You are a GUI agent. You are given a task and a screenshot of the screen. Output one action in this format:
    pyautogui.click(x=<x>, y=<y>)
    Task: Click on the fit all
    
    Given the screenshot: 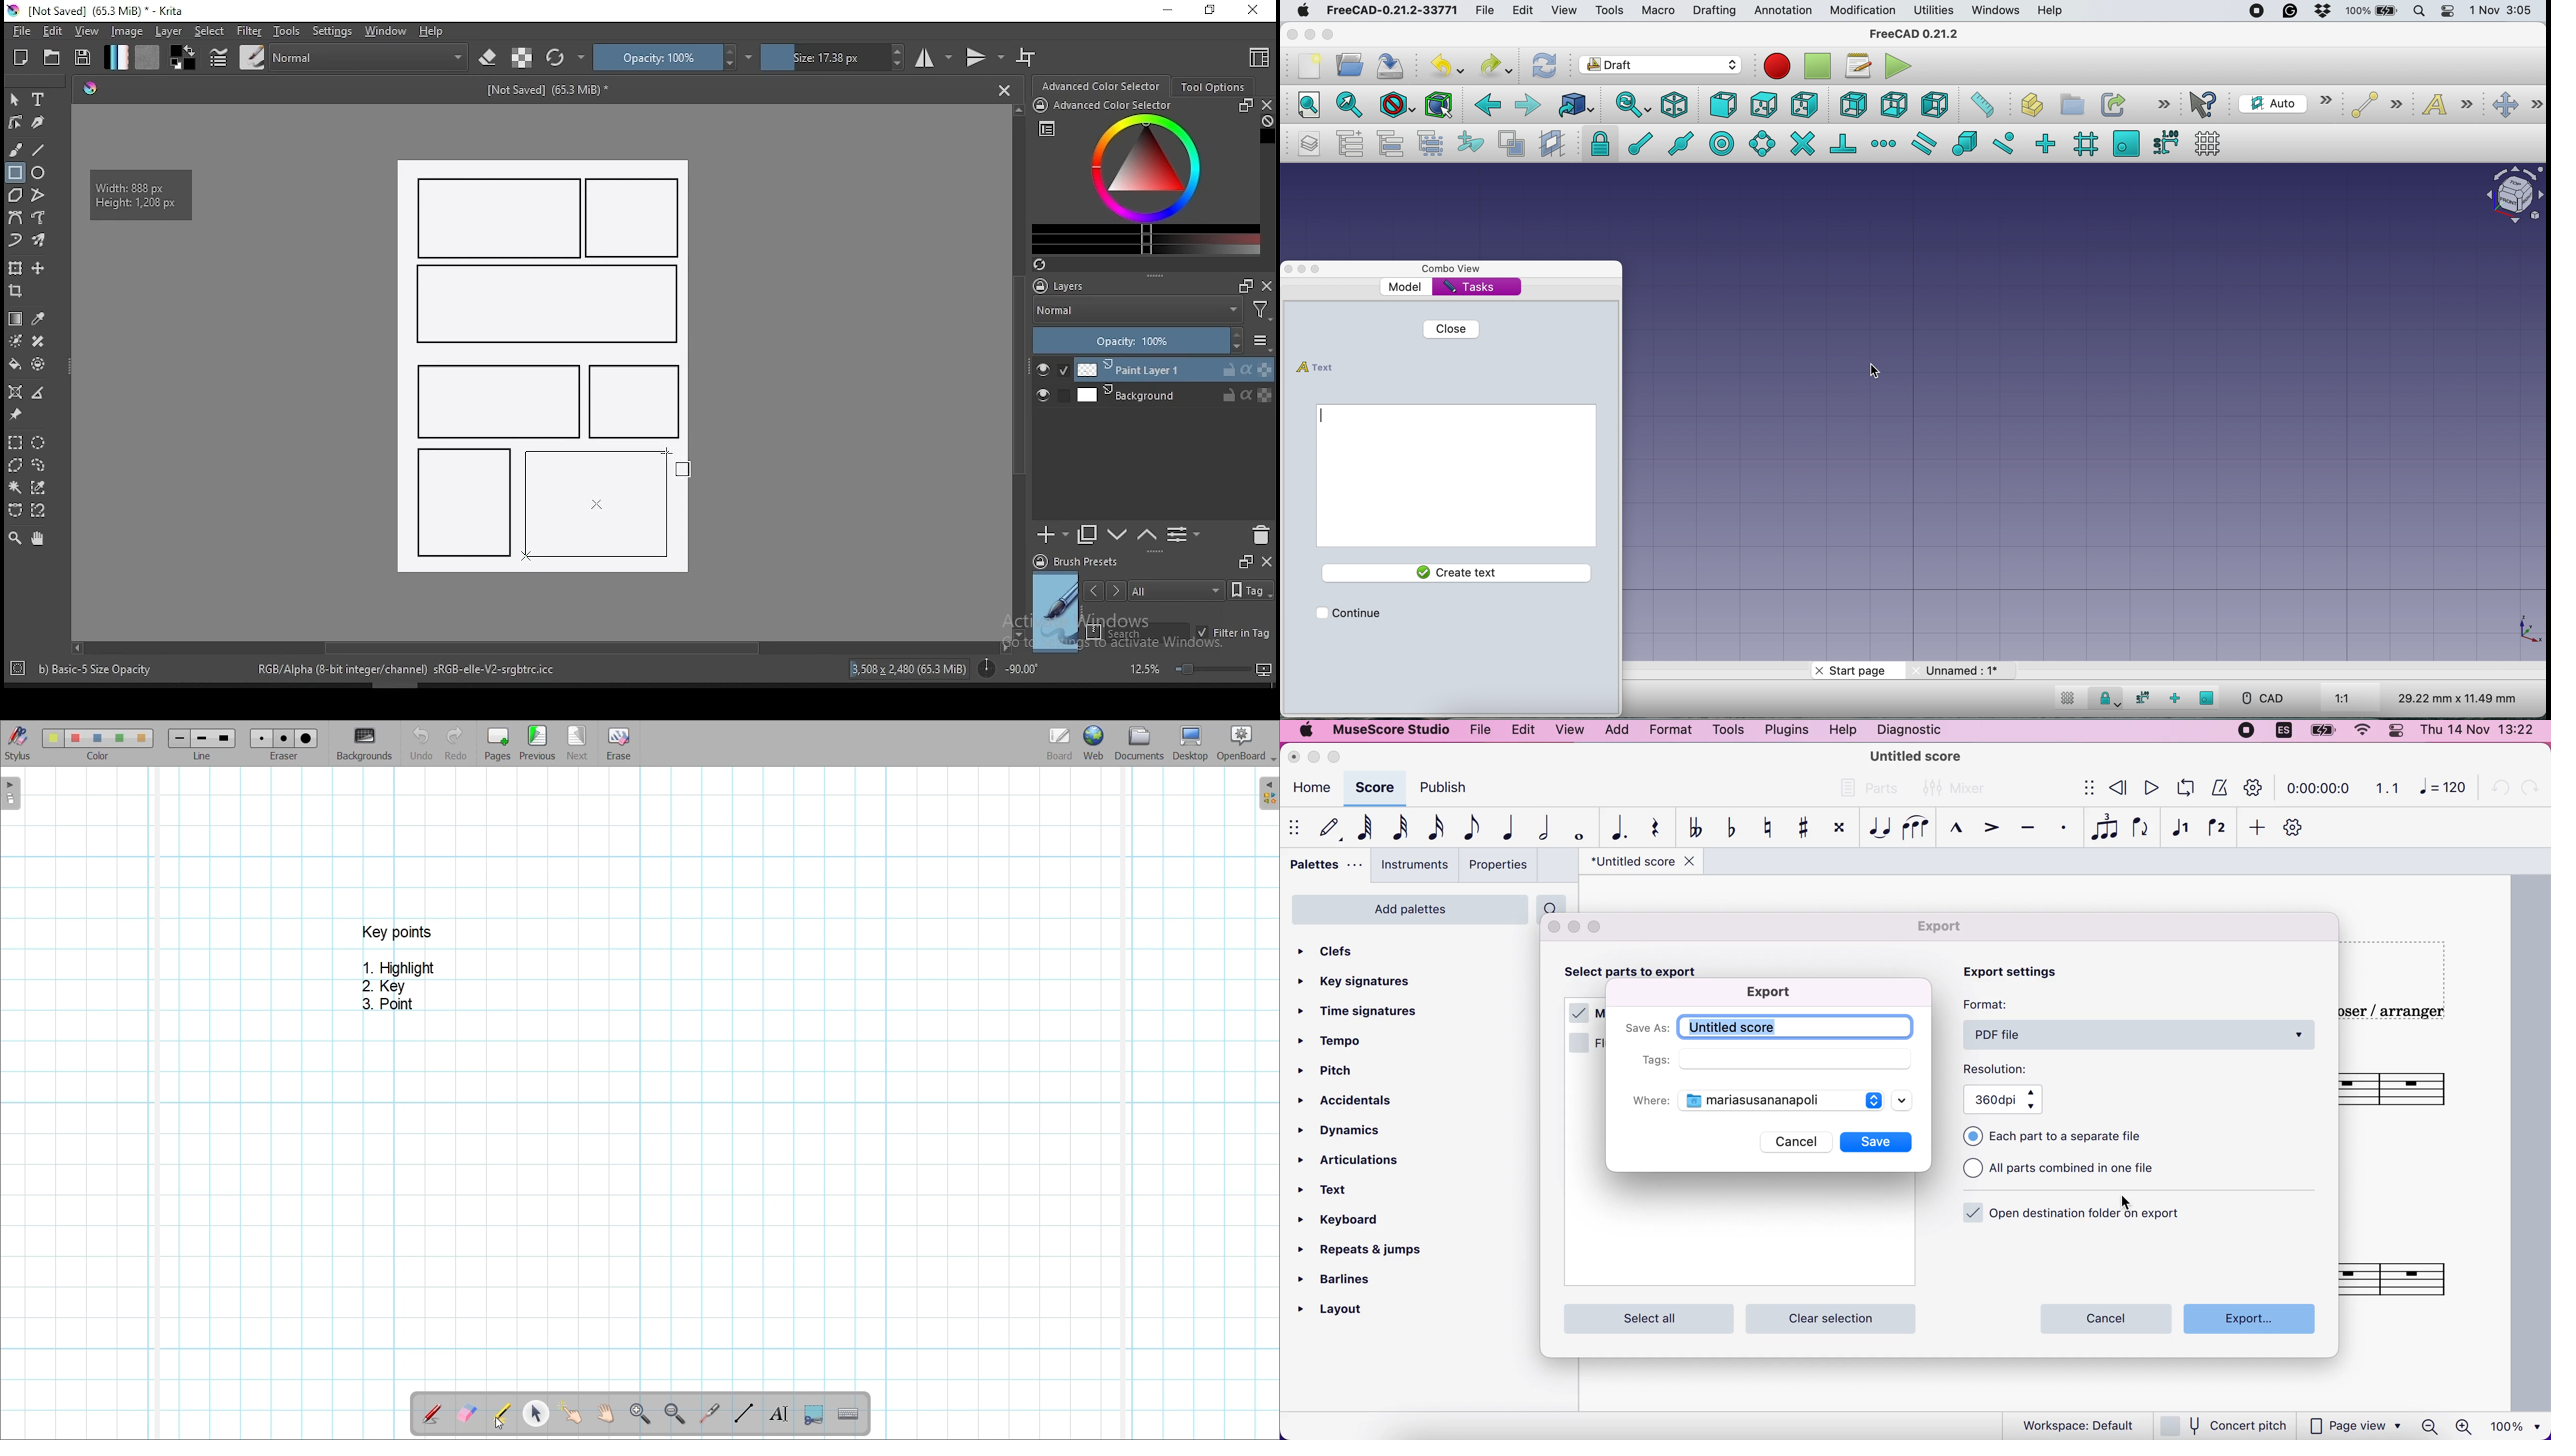 What is the action you would take?
    pyautogui.click(x=1309, y=106)
    